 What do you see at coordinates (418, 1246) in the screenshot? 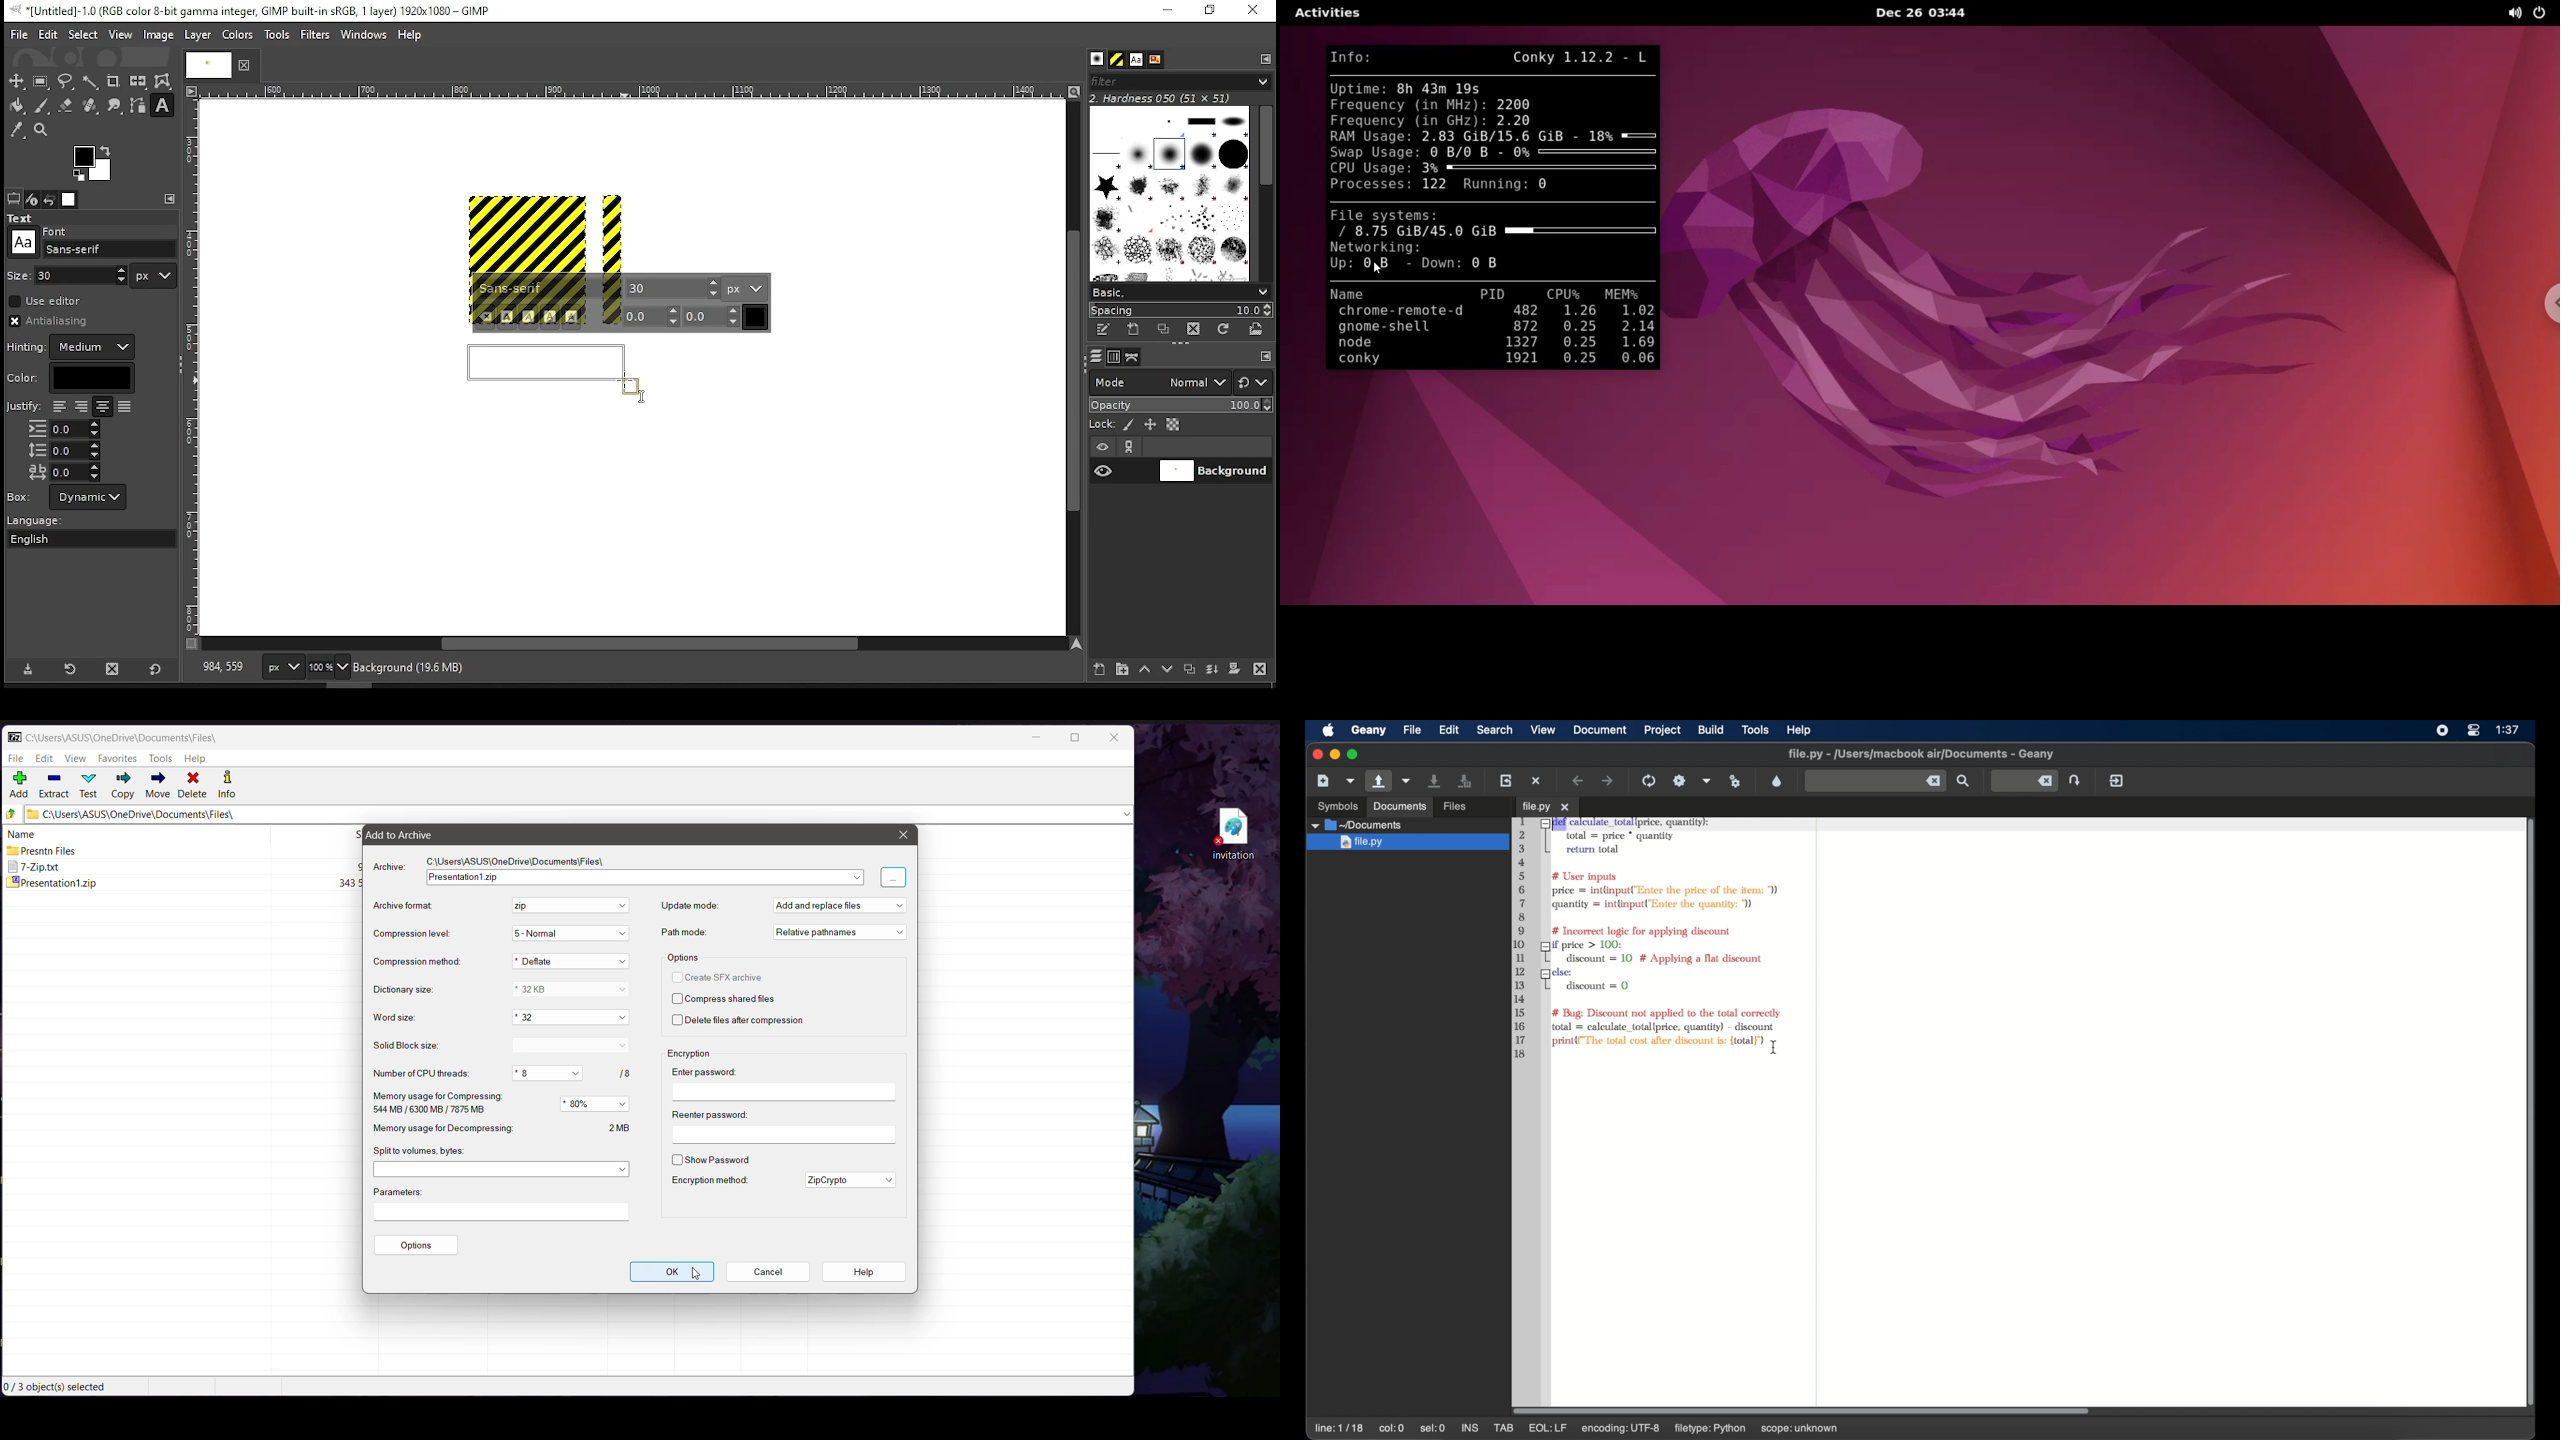
I see `Options` at bounding box center [418, 1246].